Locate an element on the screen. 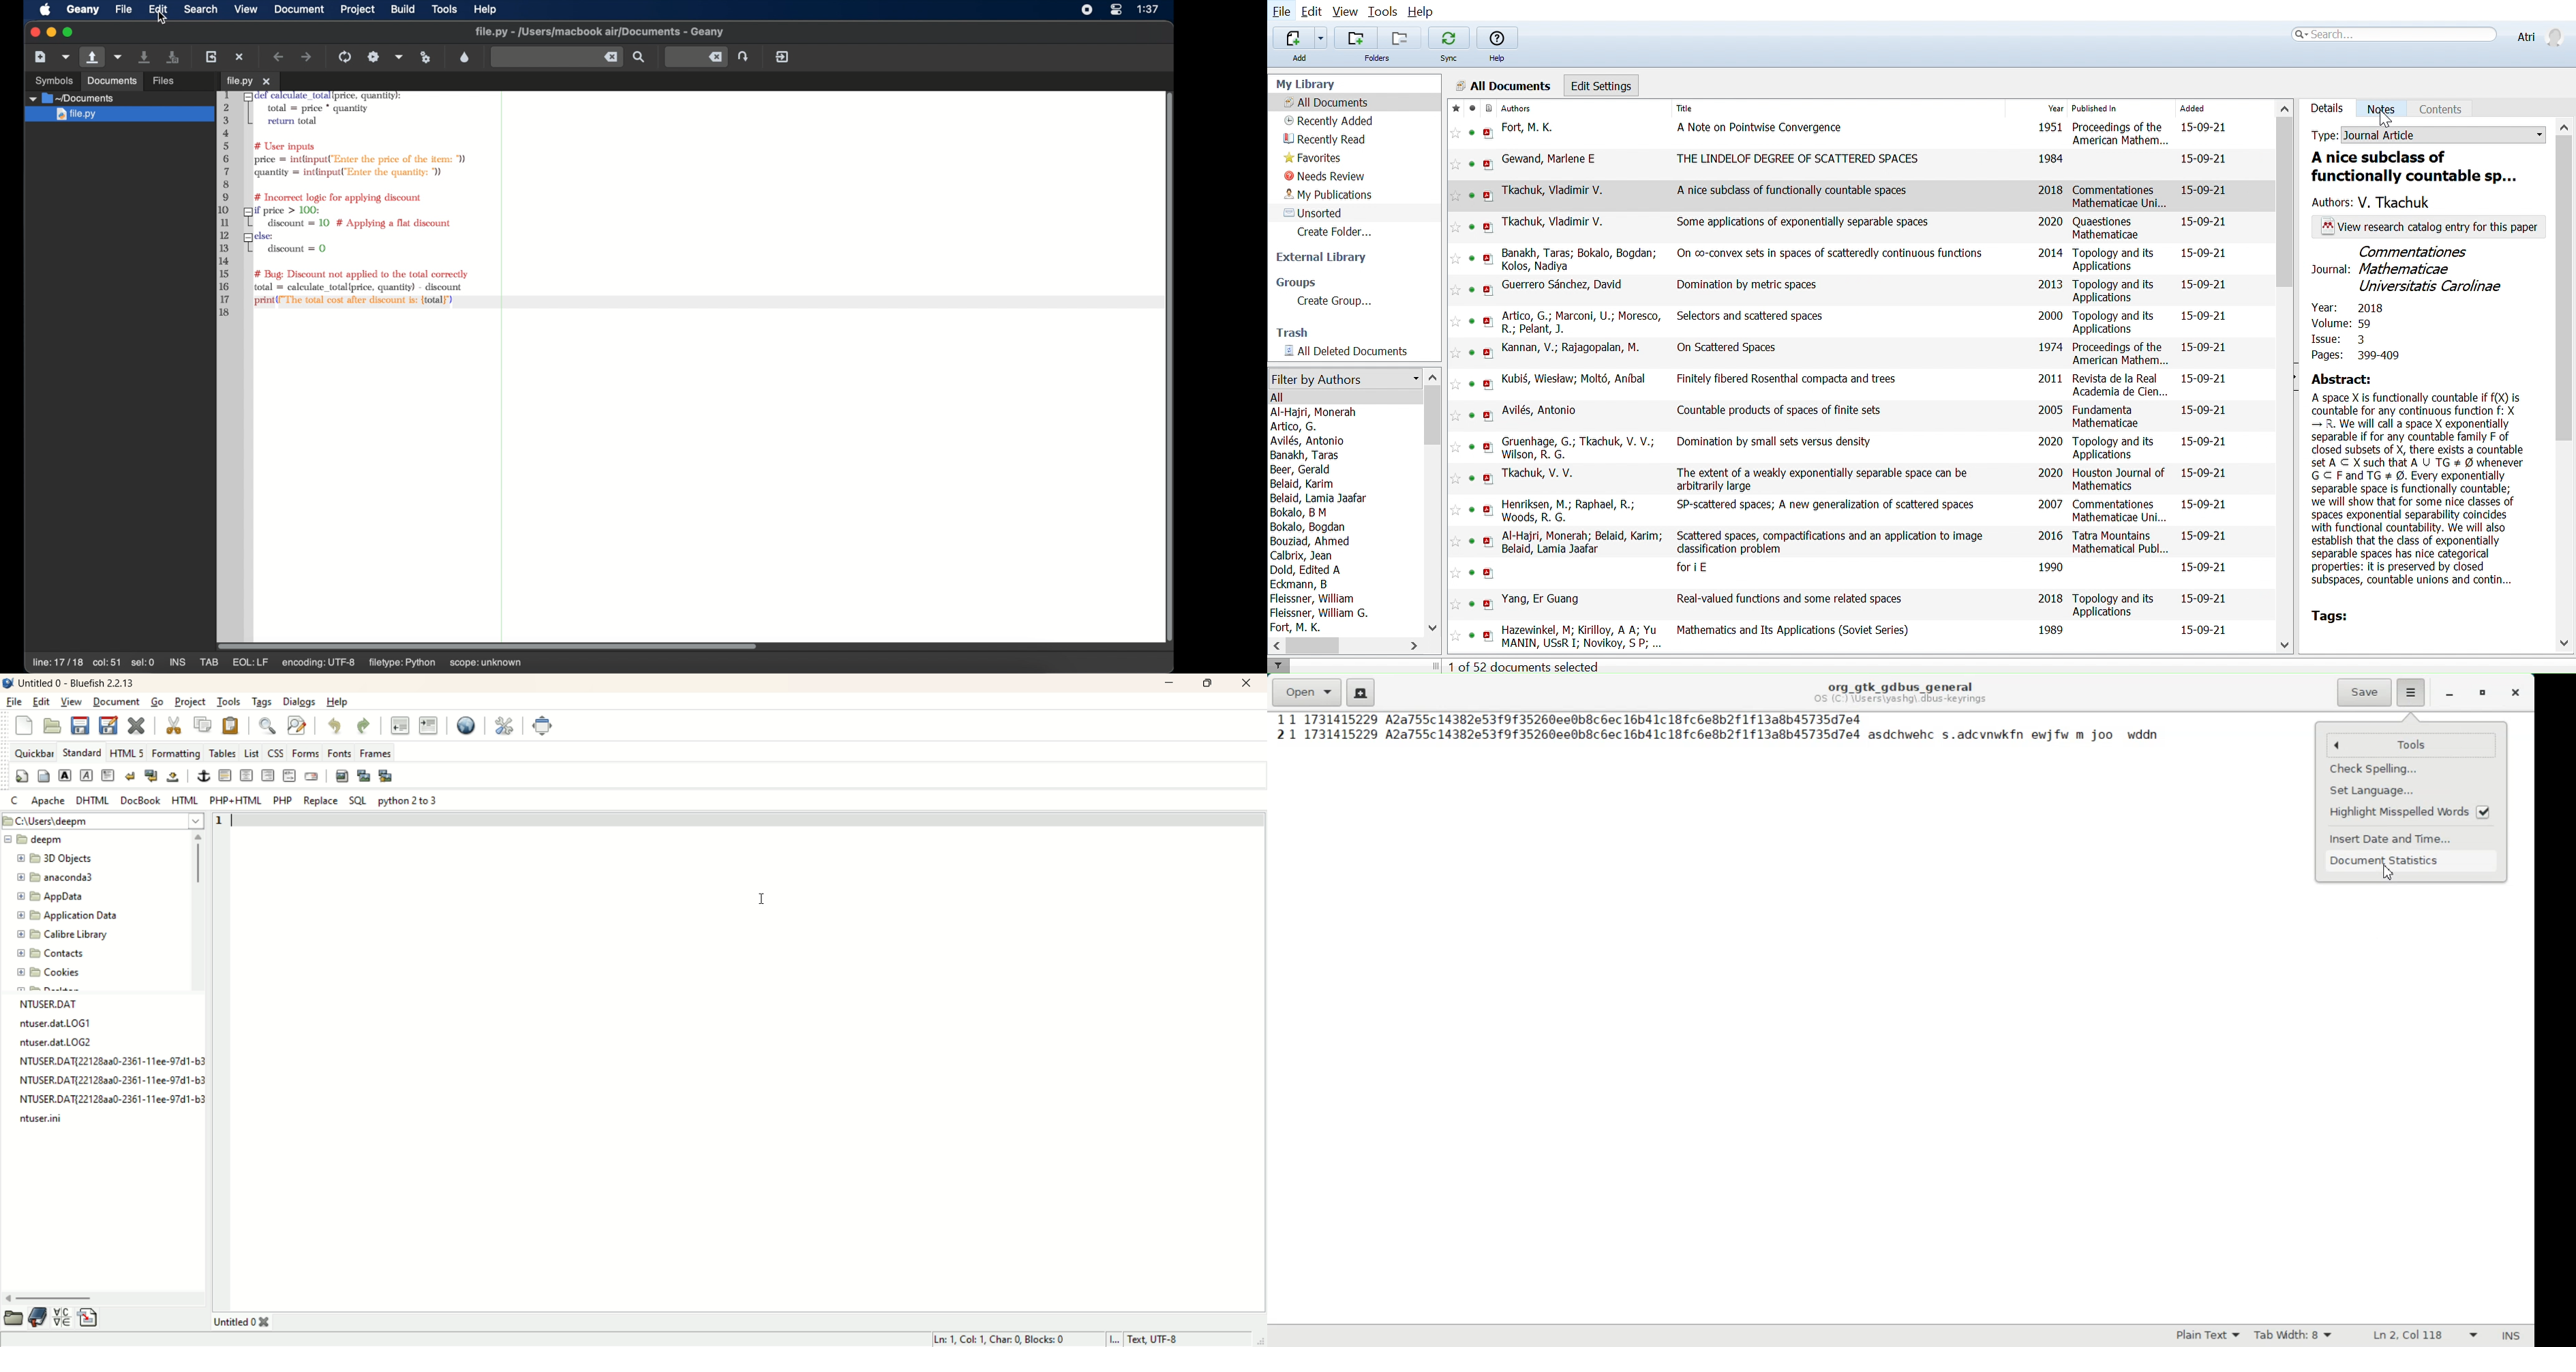 This screenshot has width=2576, height=1372. cookies is located at coordinates (57, 976).